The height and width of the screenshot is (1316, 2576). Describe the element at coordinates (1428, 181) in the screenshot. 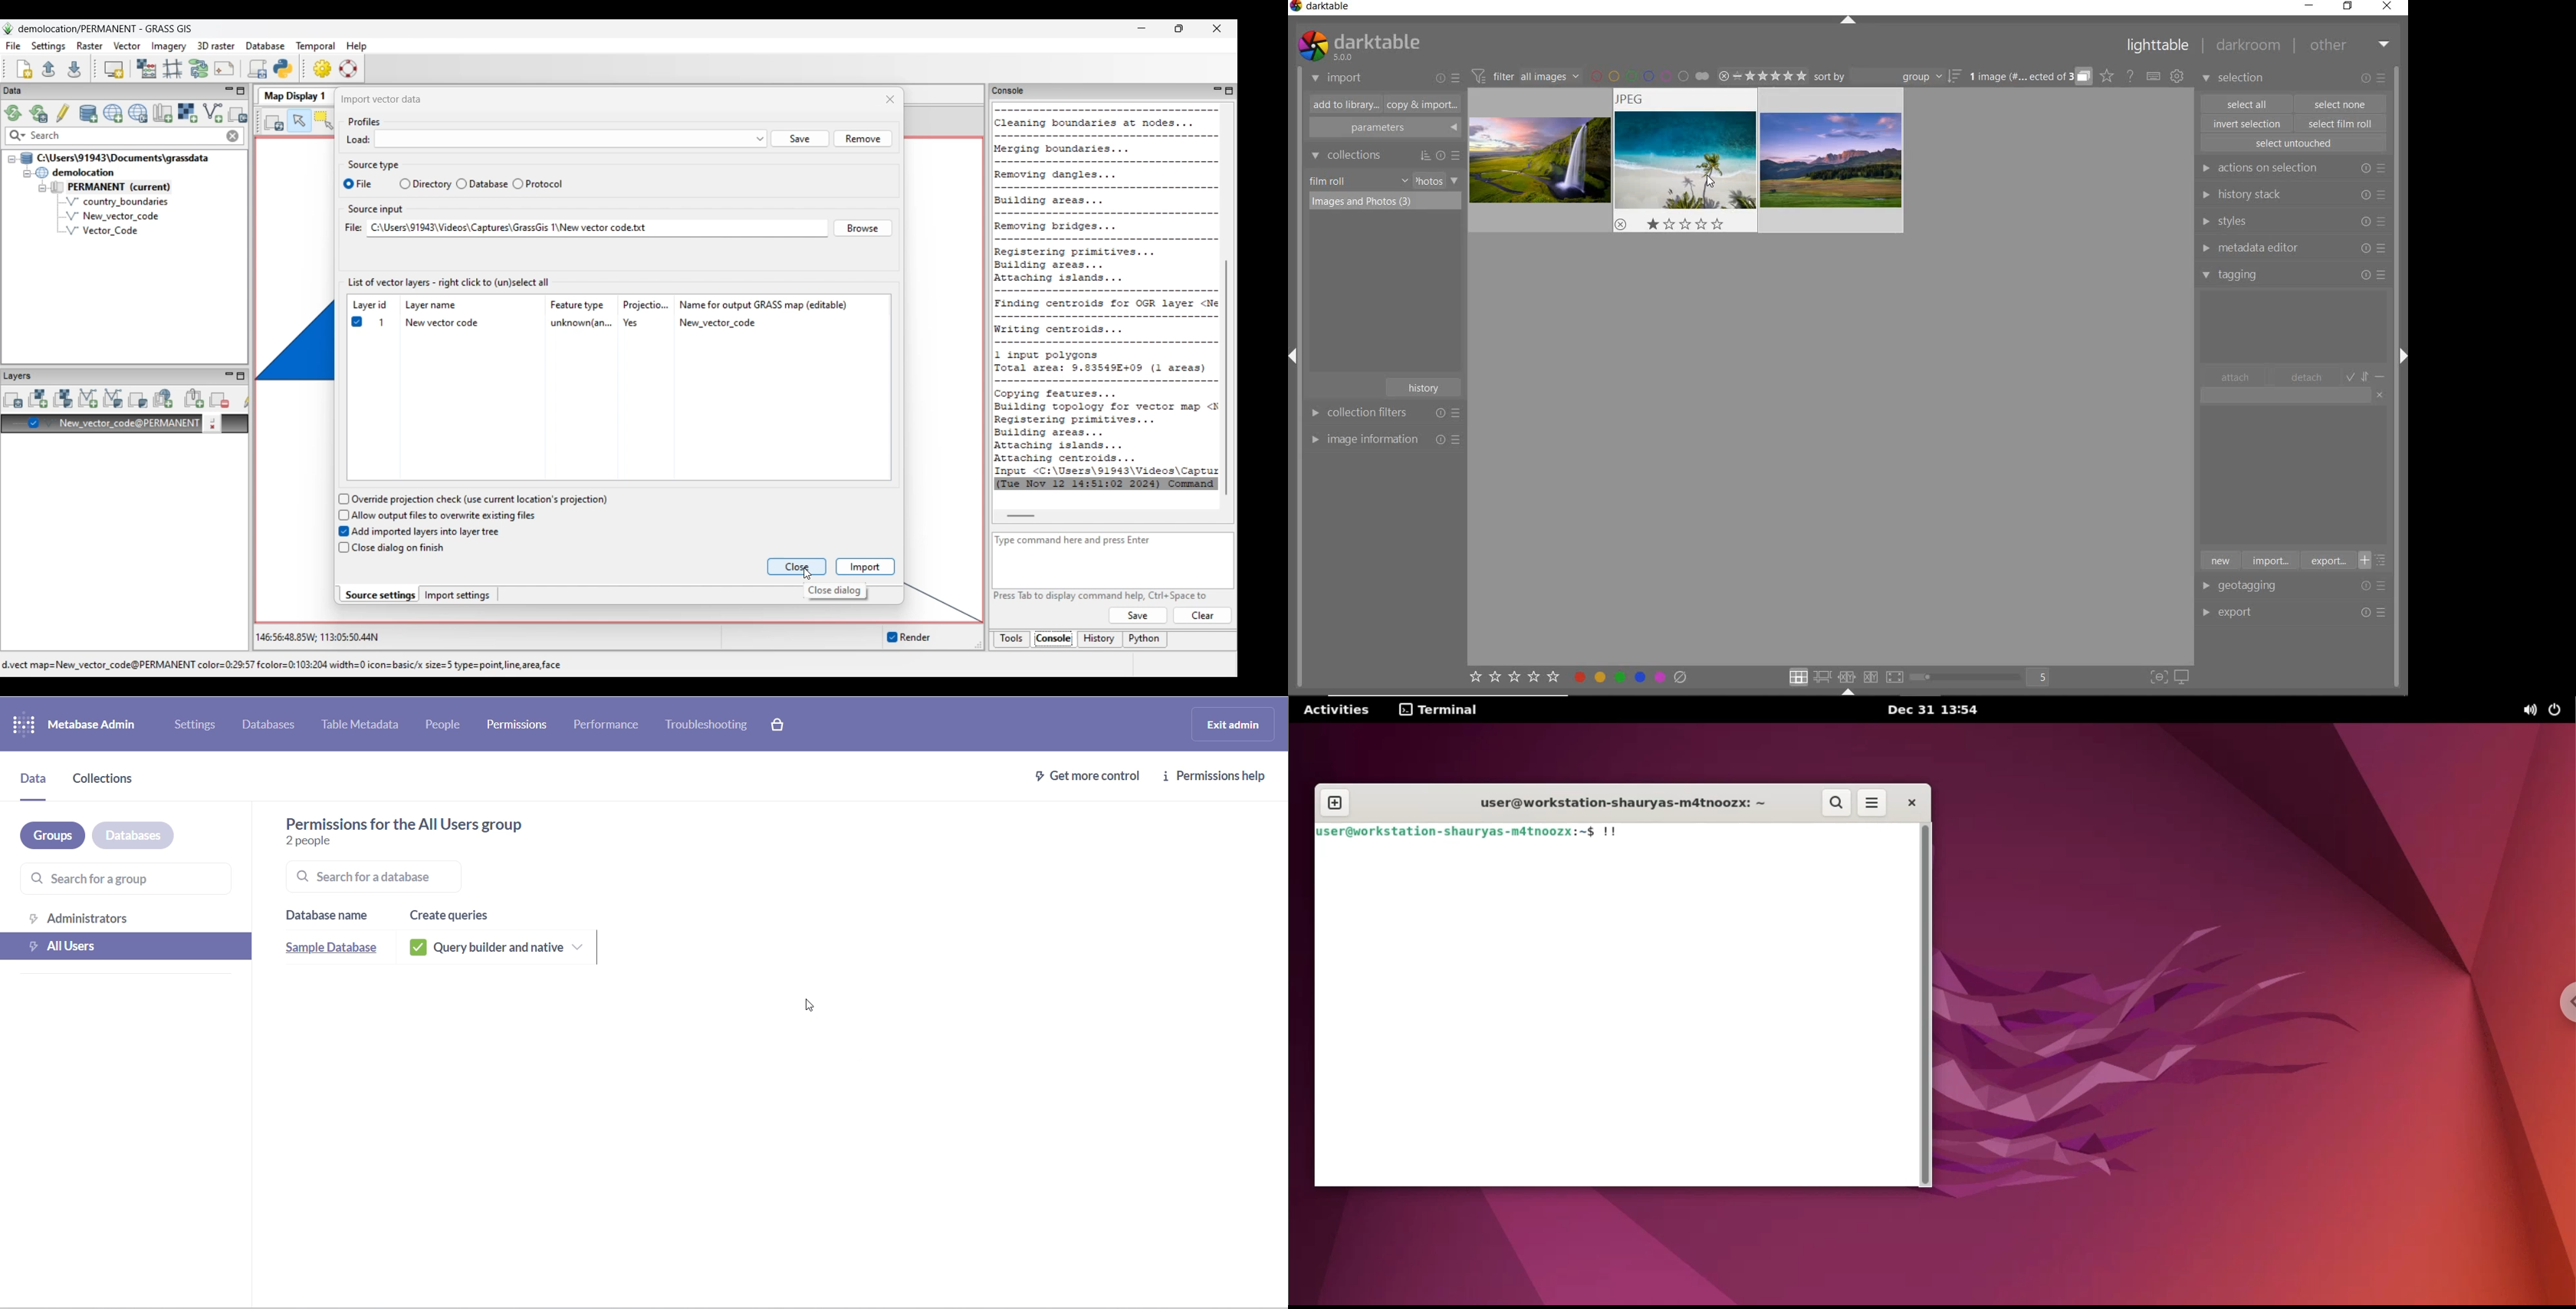

I see `photos` at that location.